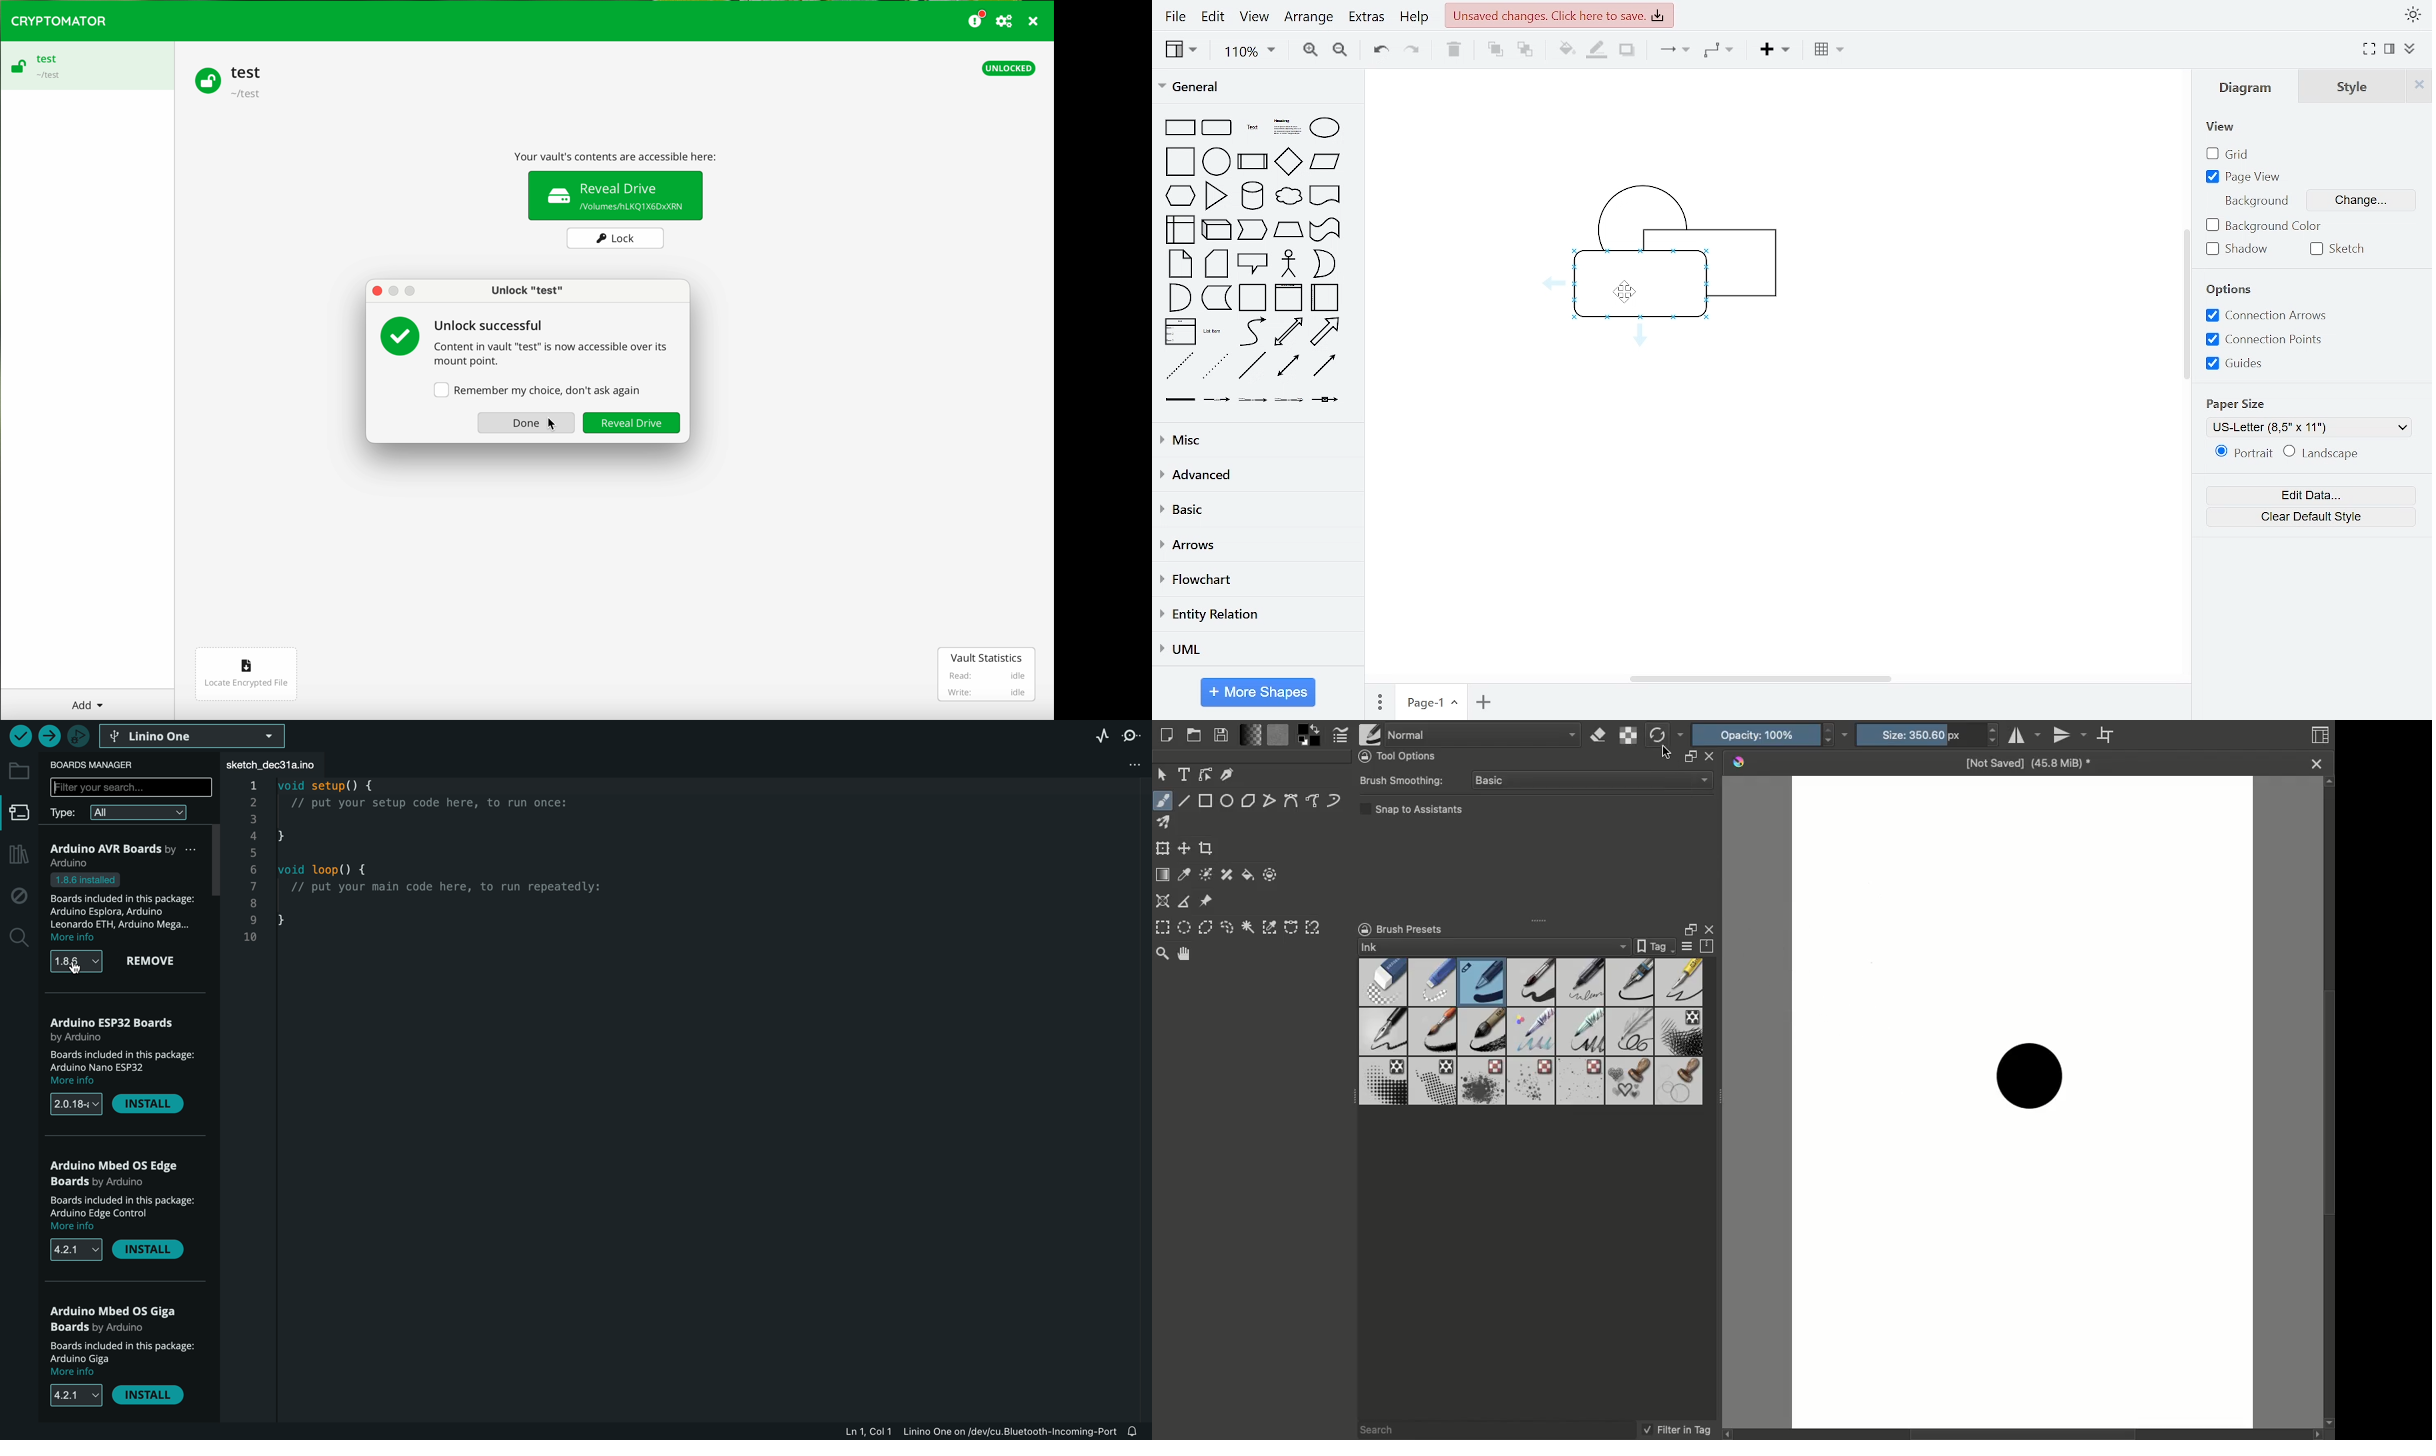 This screenshot has height=1456, width=2436. I want to click on view, so click(2223, 128).